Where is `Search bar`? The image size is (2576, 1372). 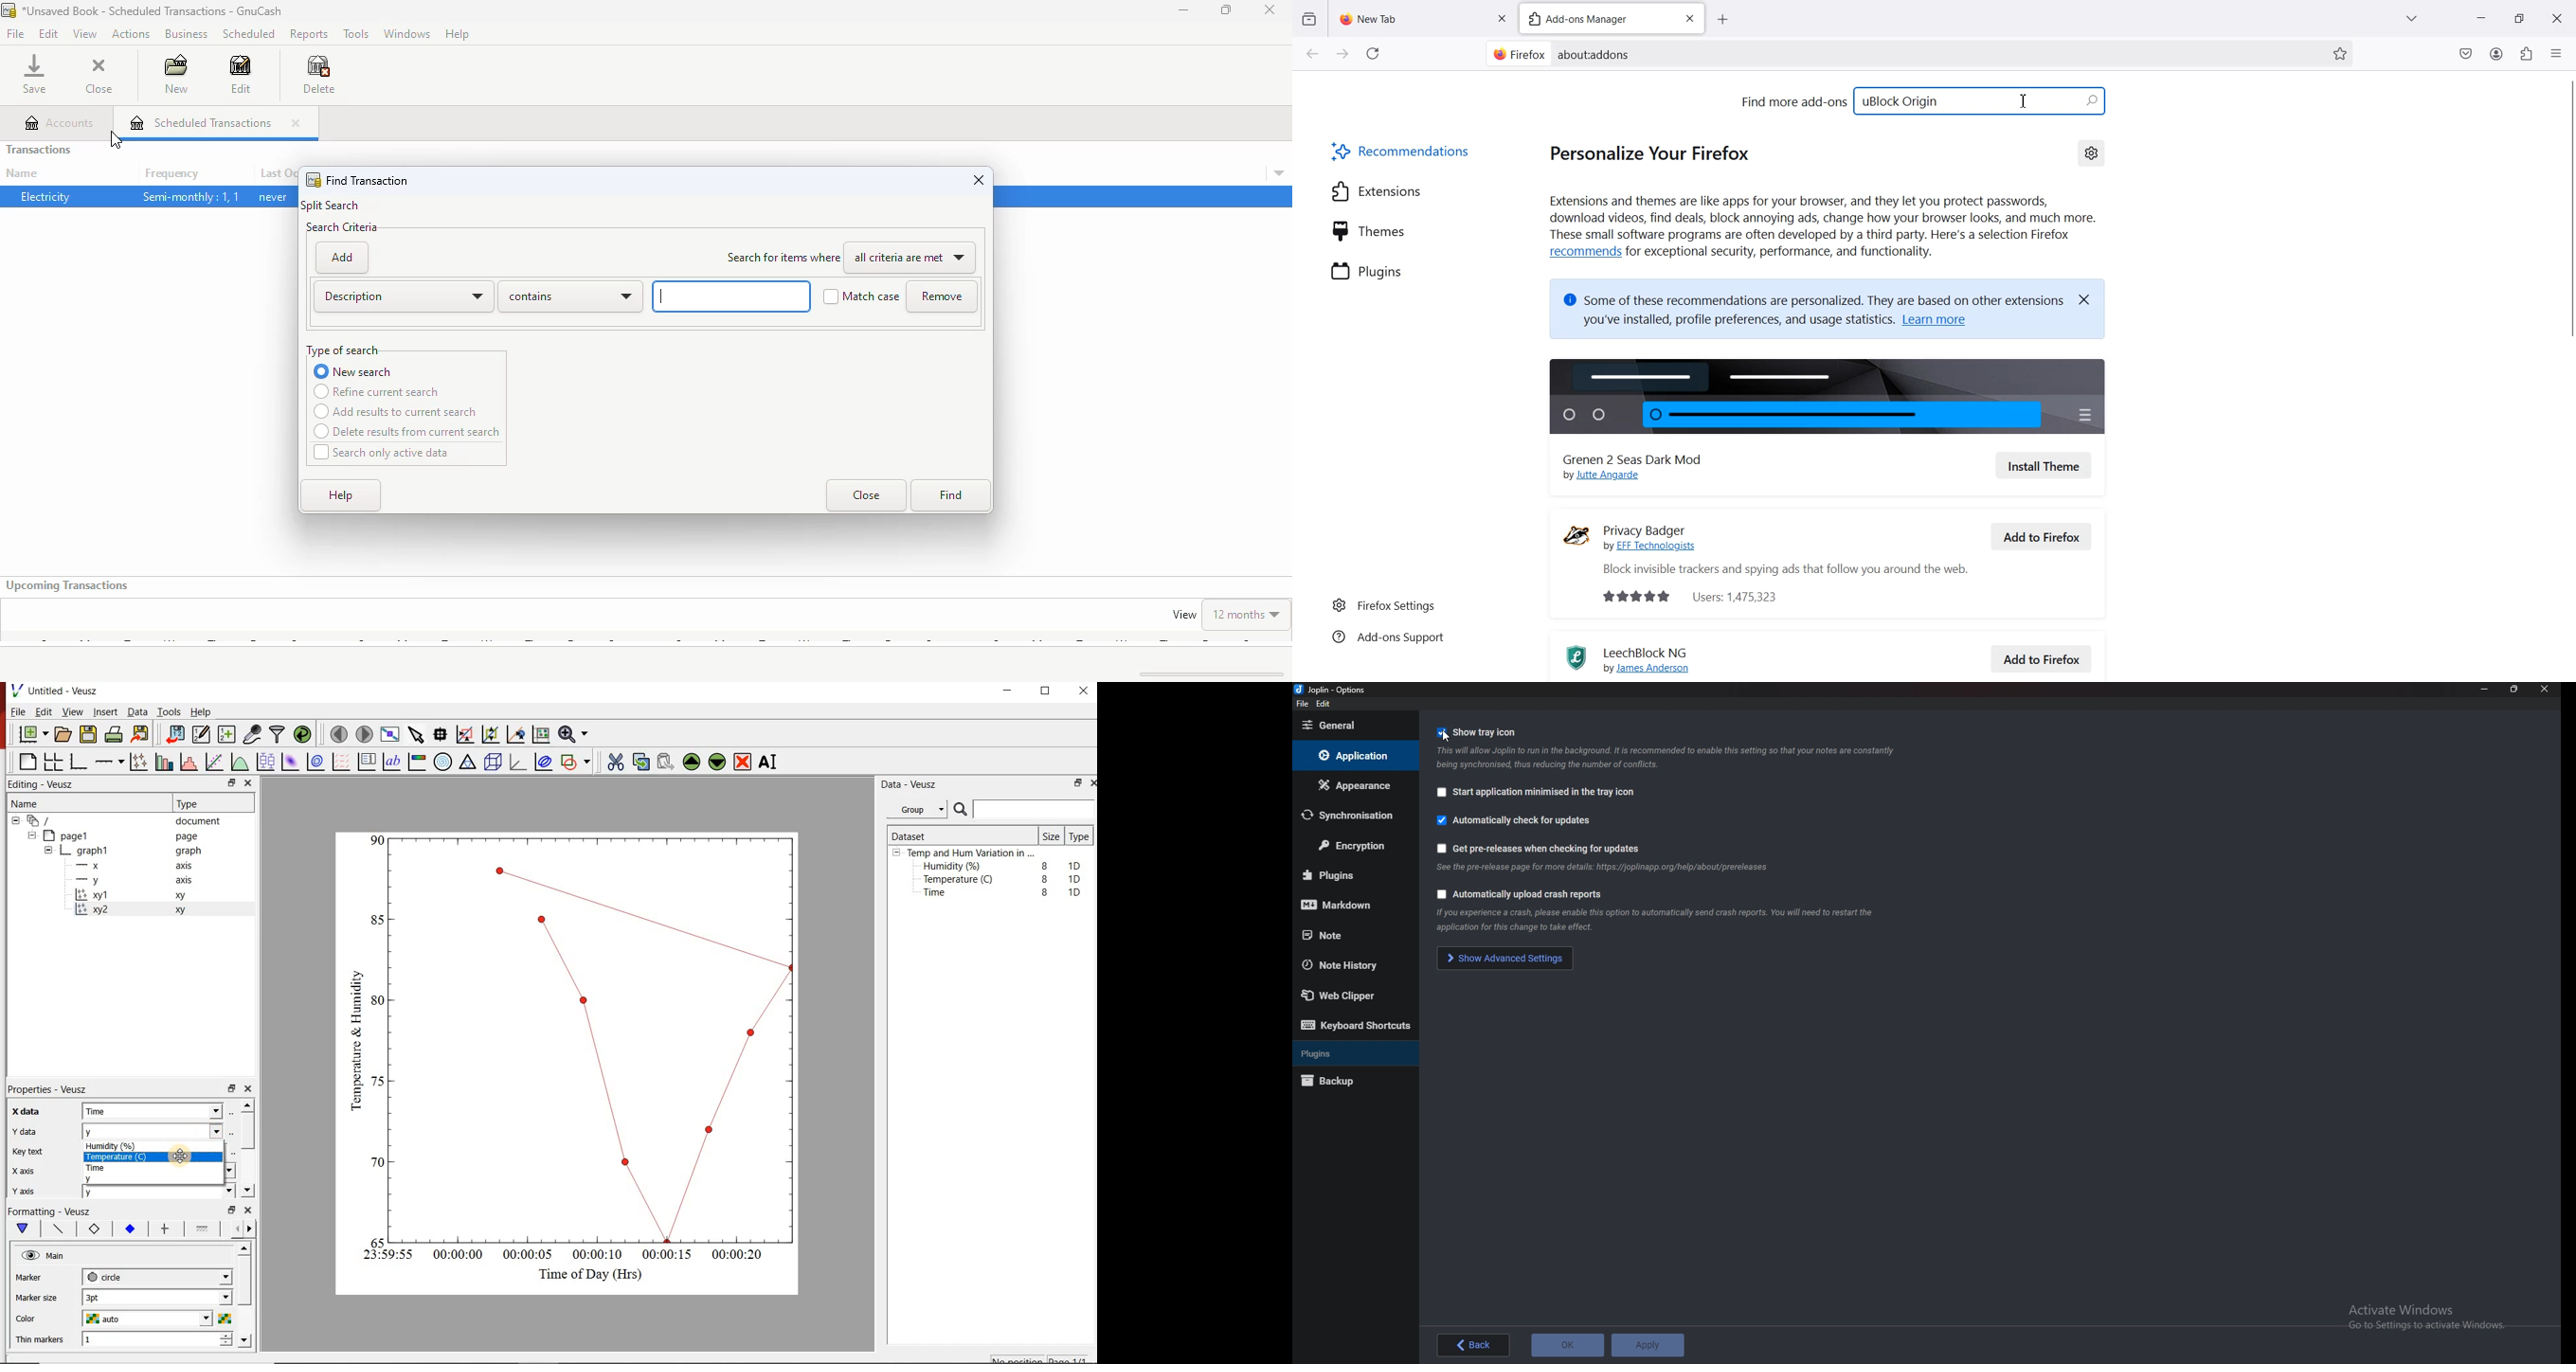
Search bar is located at coordinates (1025, 809).